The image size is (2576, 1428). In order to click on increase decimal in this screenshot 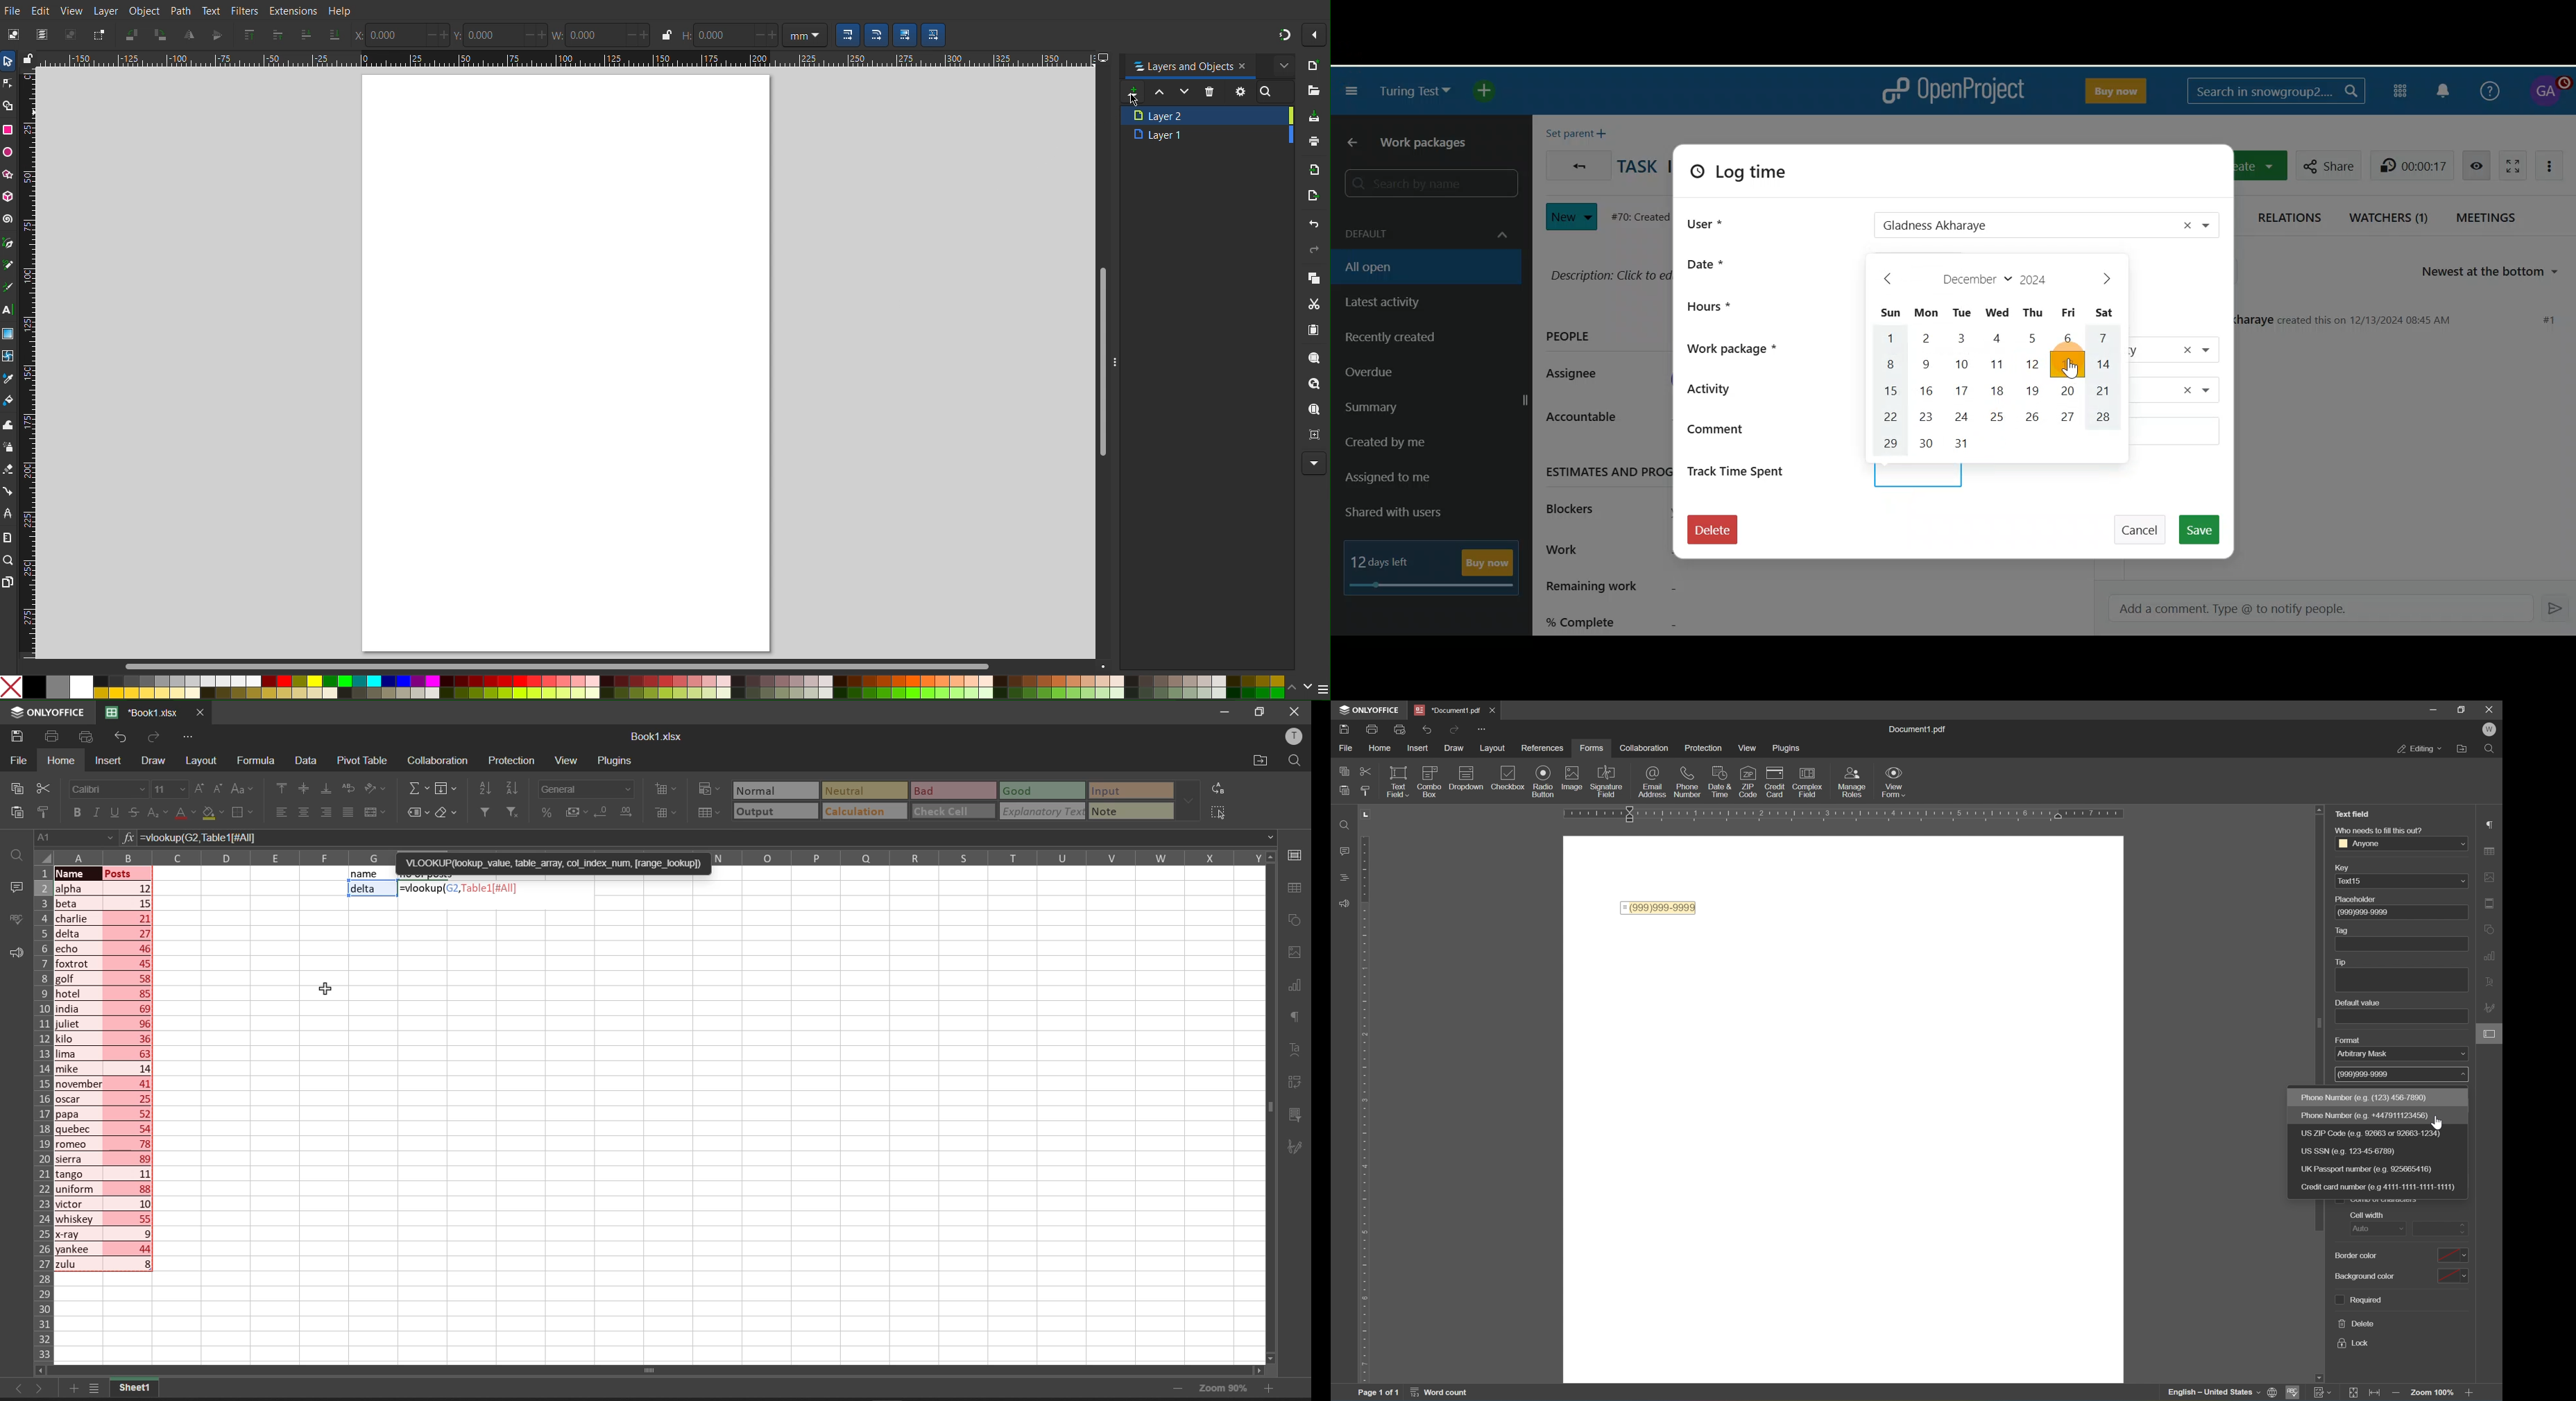, I will do `click(628, 814)`.